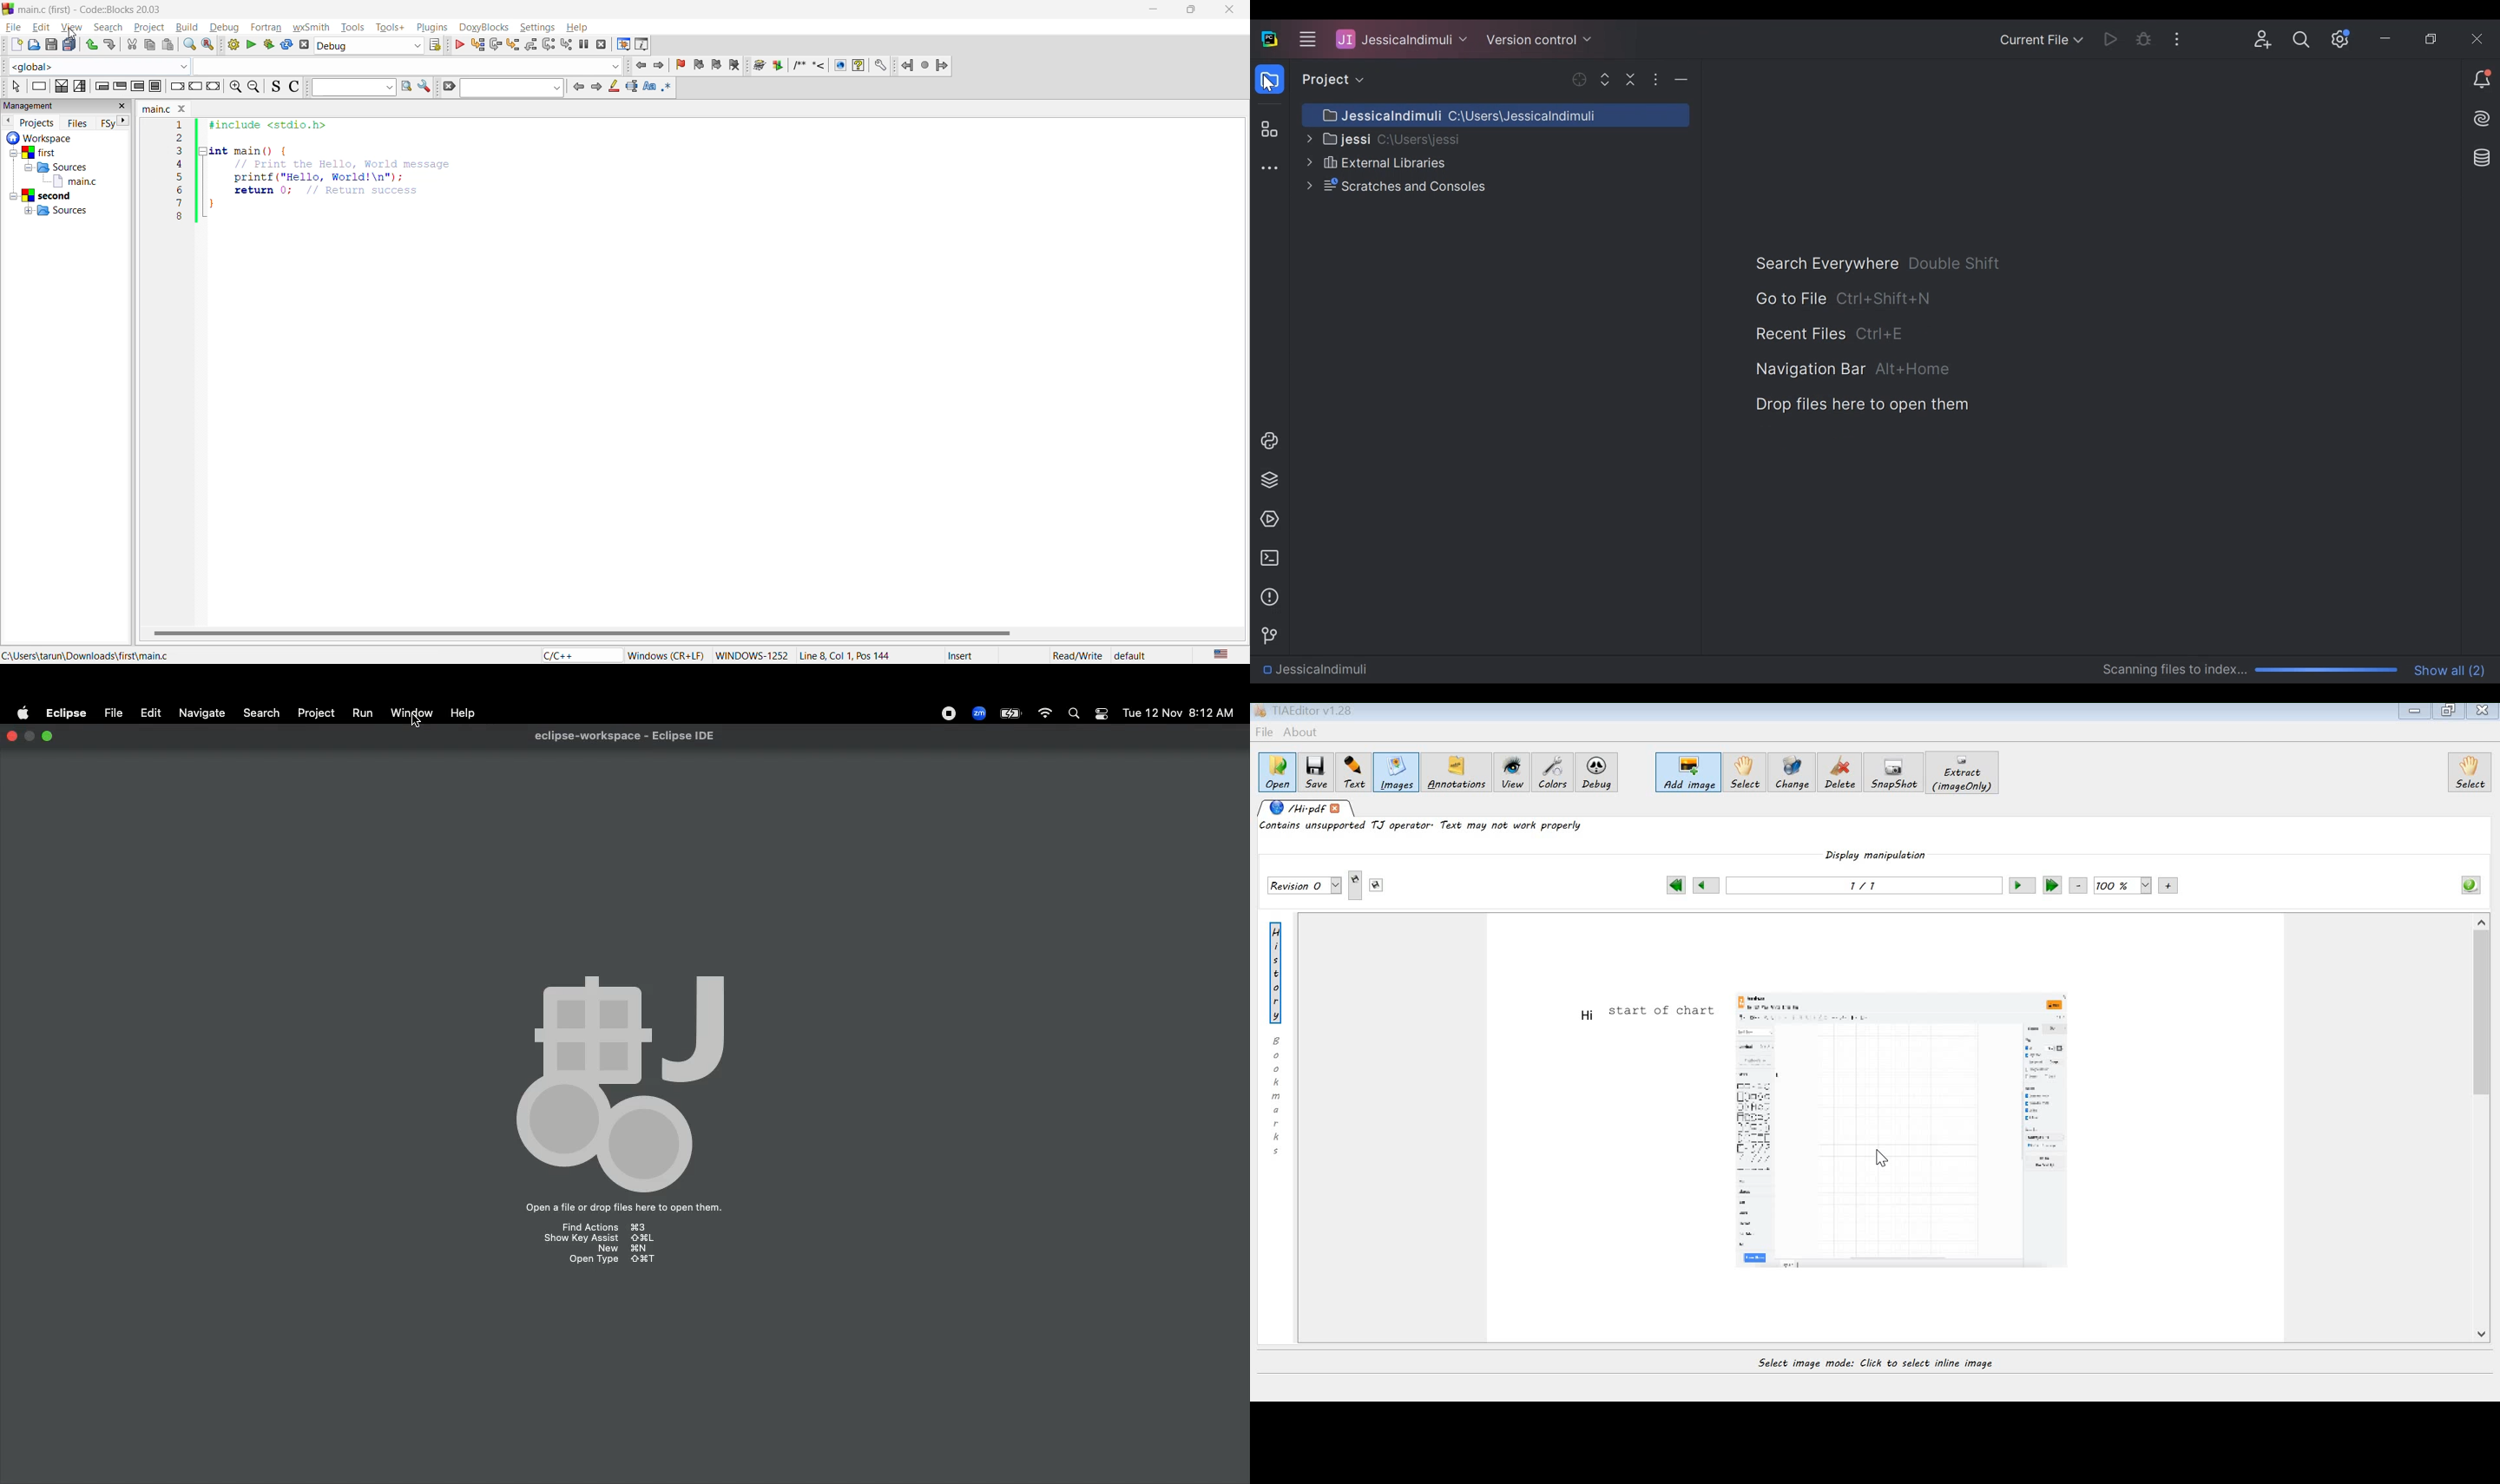  Describe the element at coordinates (2433, 38) in the screenshot. I see `Restore` at that location.